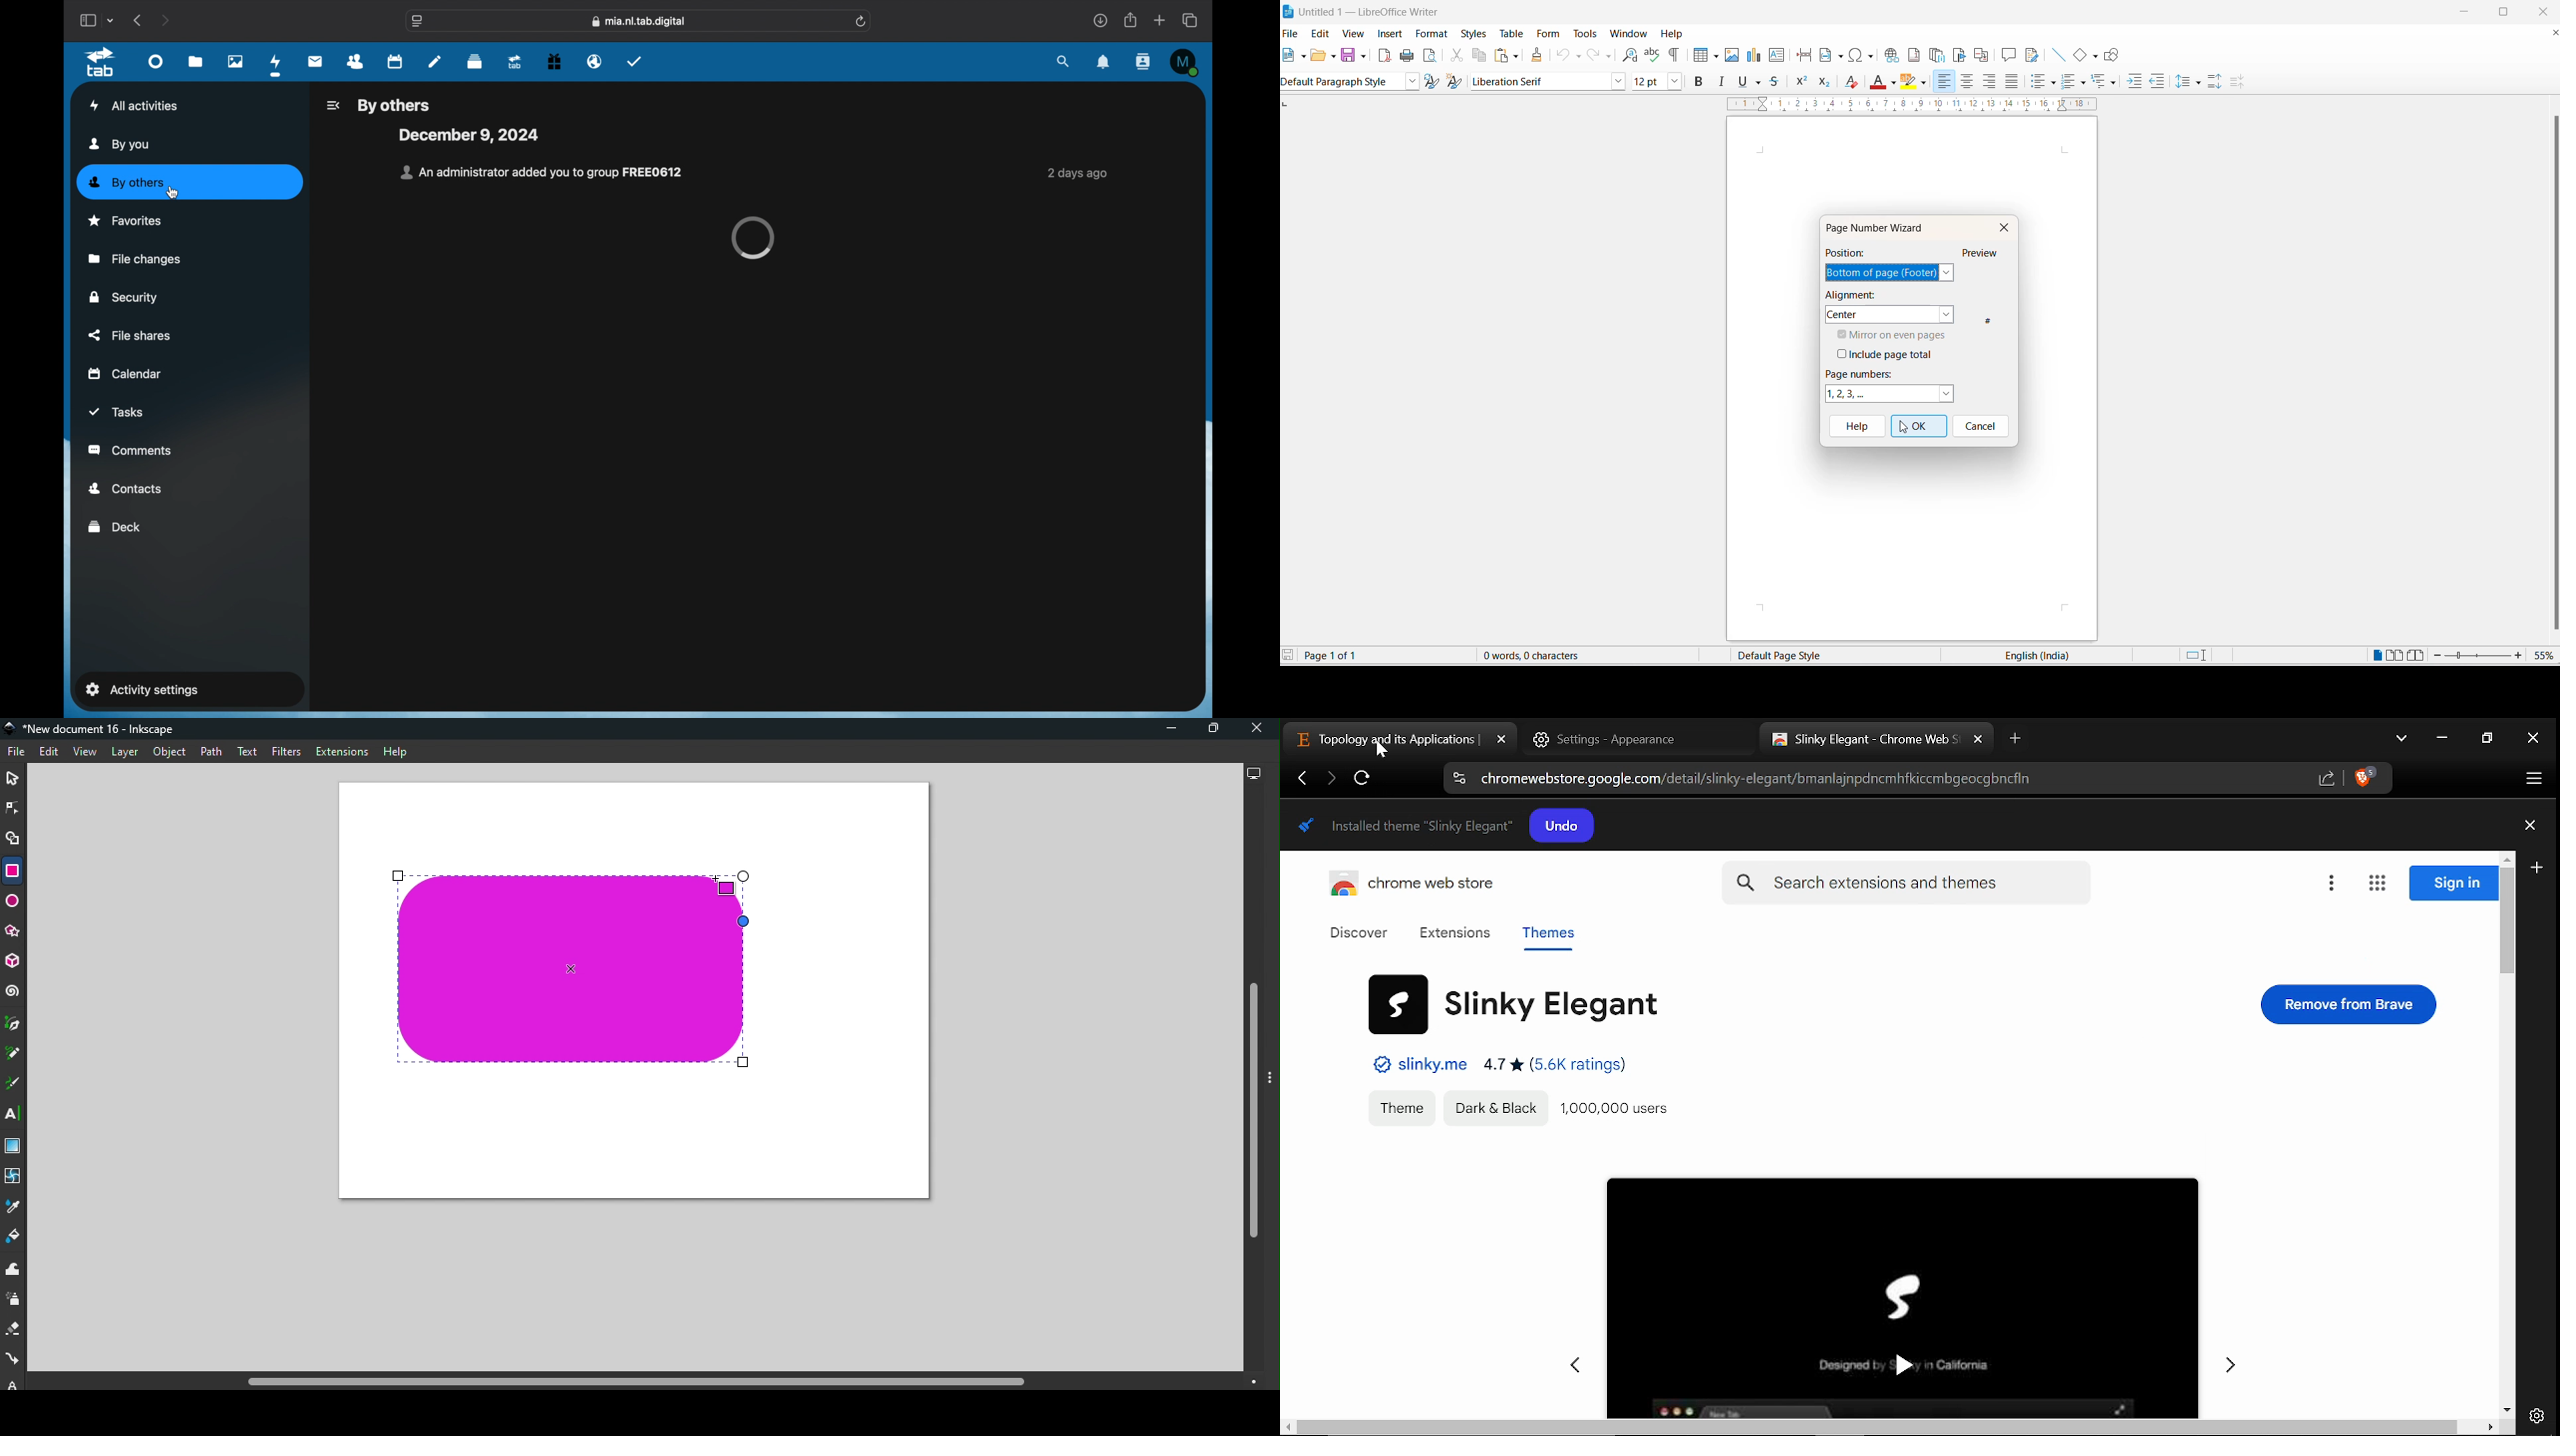  I want to click on undo options, so click(1579, 57).